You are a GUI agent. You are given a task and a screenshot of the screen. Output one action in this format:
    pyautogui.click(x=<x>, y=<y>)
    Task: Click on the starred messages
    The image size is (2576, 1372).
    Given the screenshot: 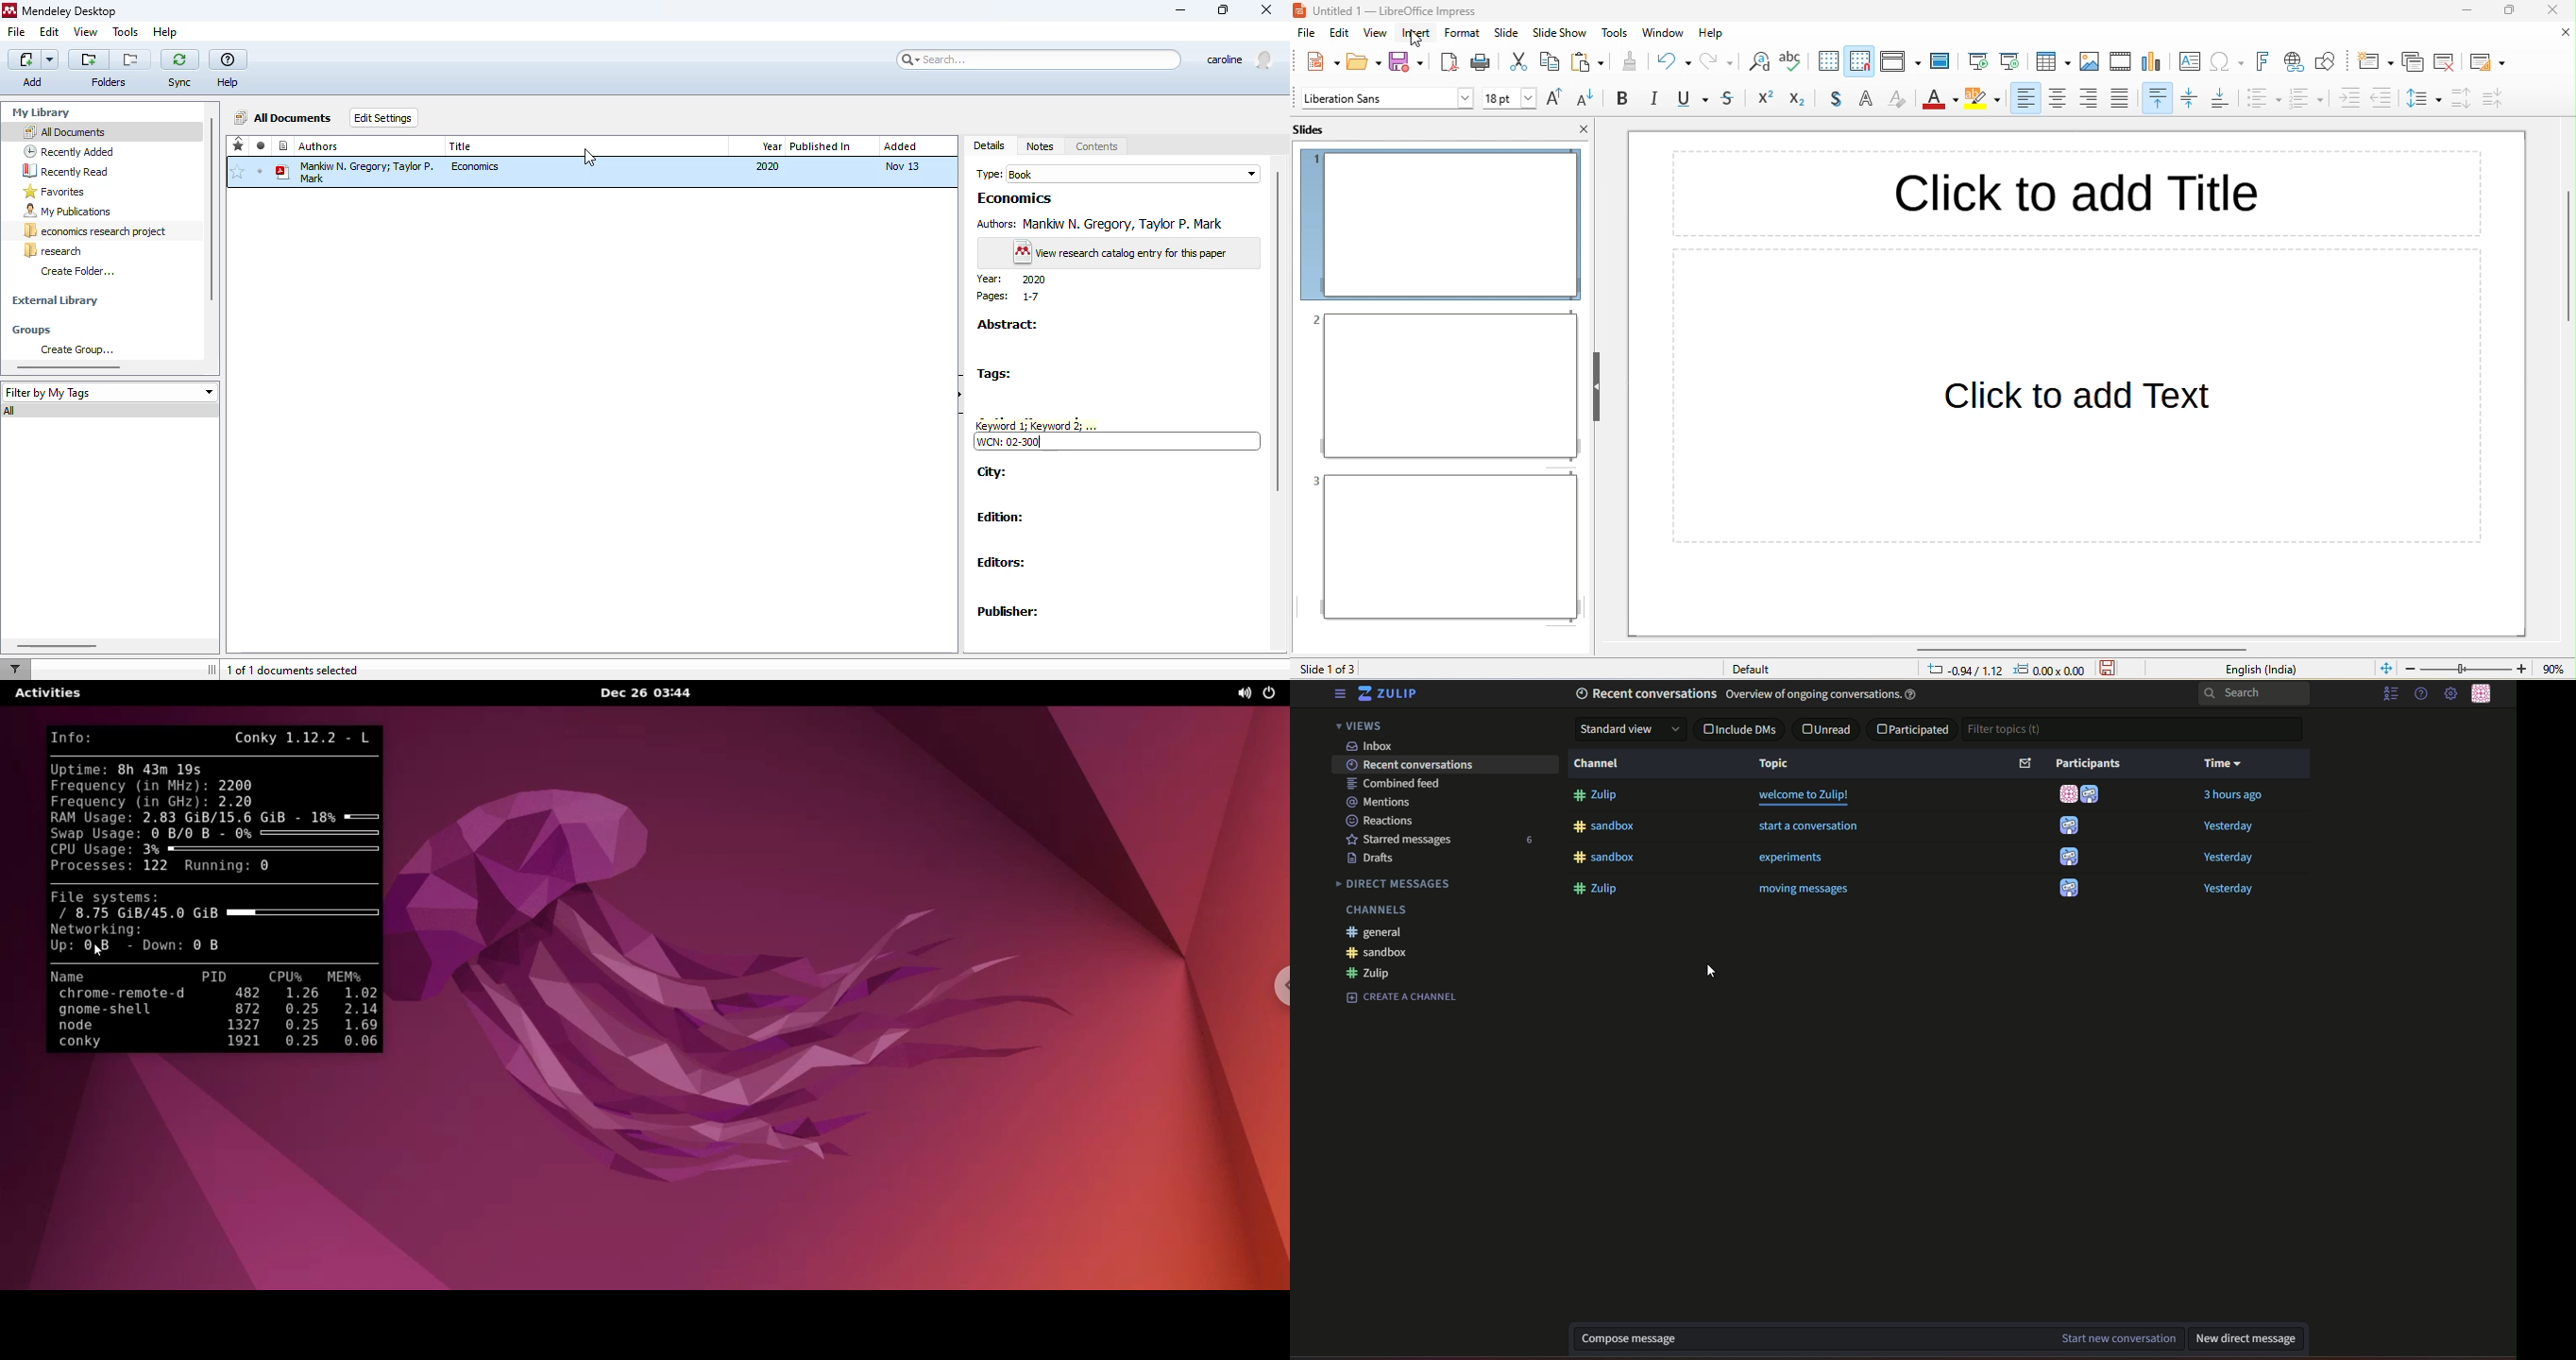 What is the action you would take?
    pyautogui.click(x=1403, y=838)
    